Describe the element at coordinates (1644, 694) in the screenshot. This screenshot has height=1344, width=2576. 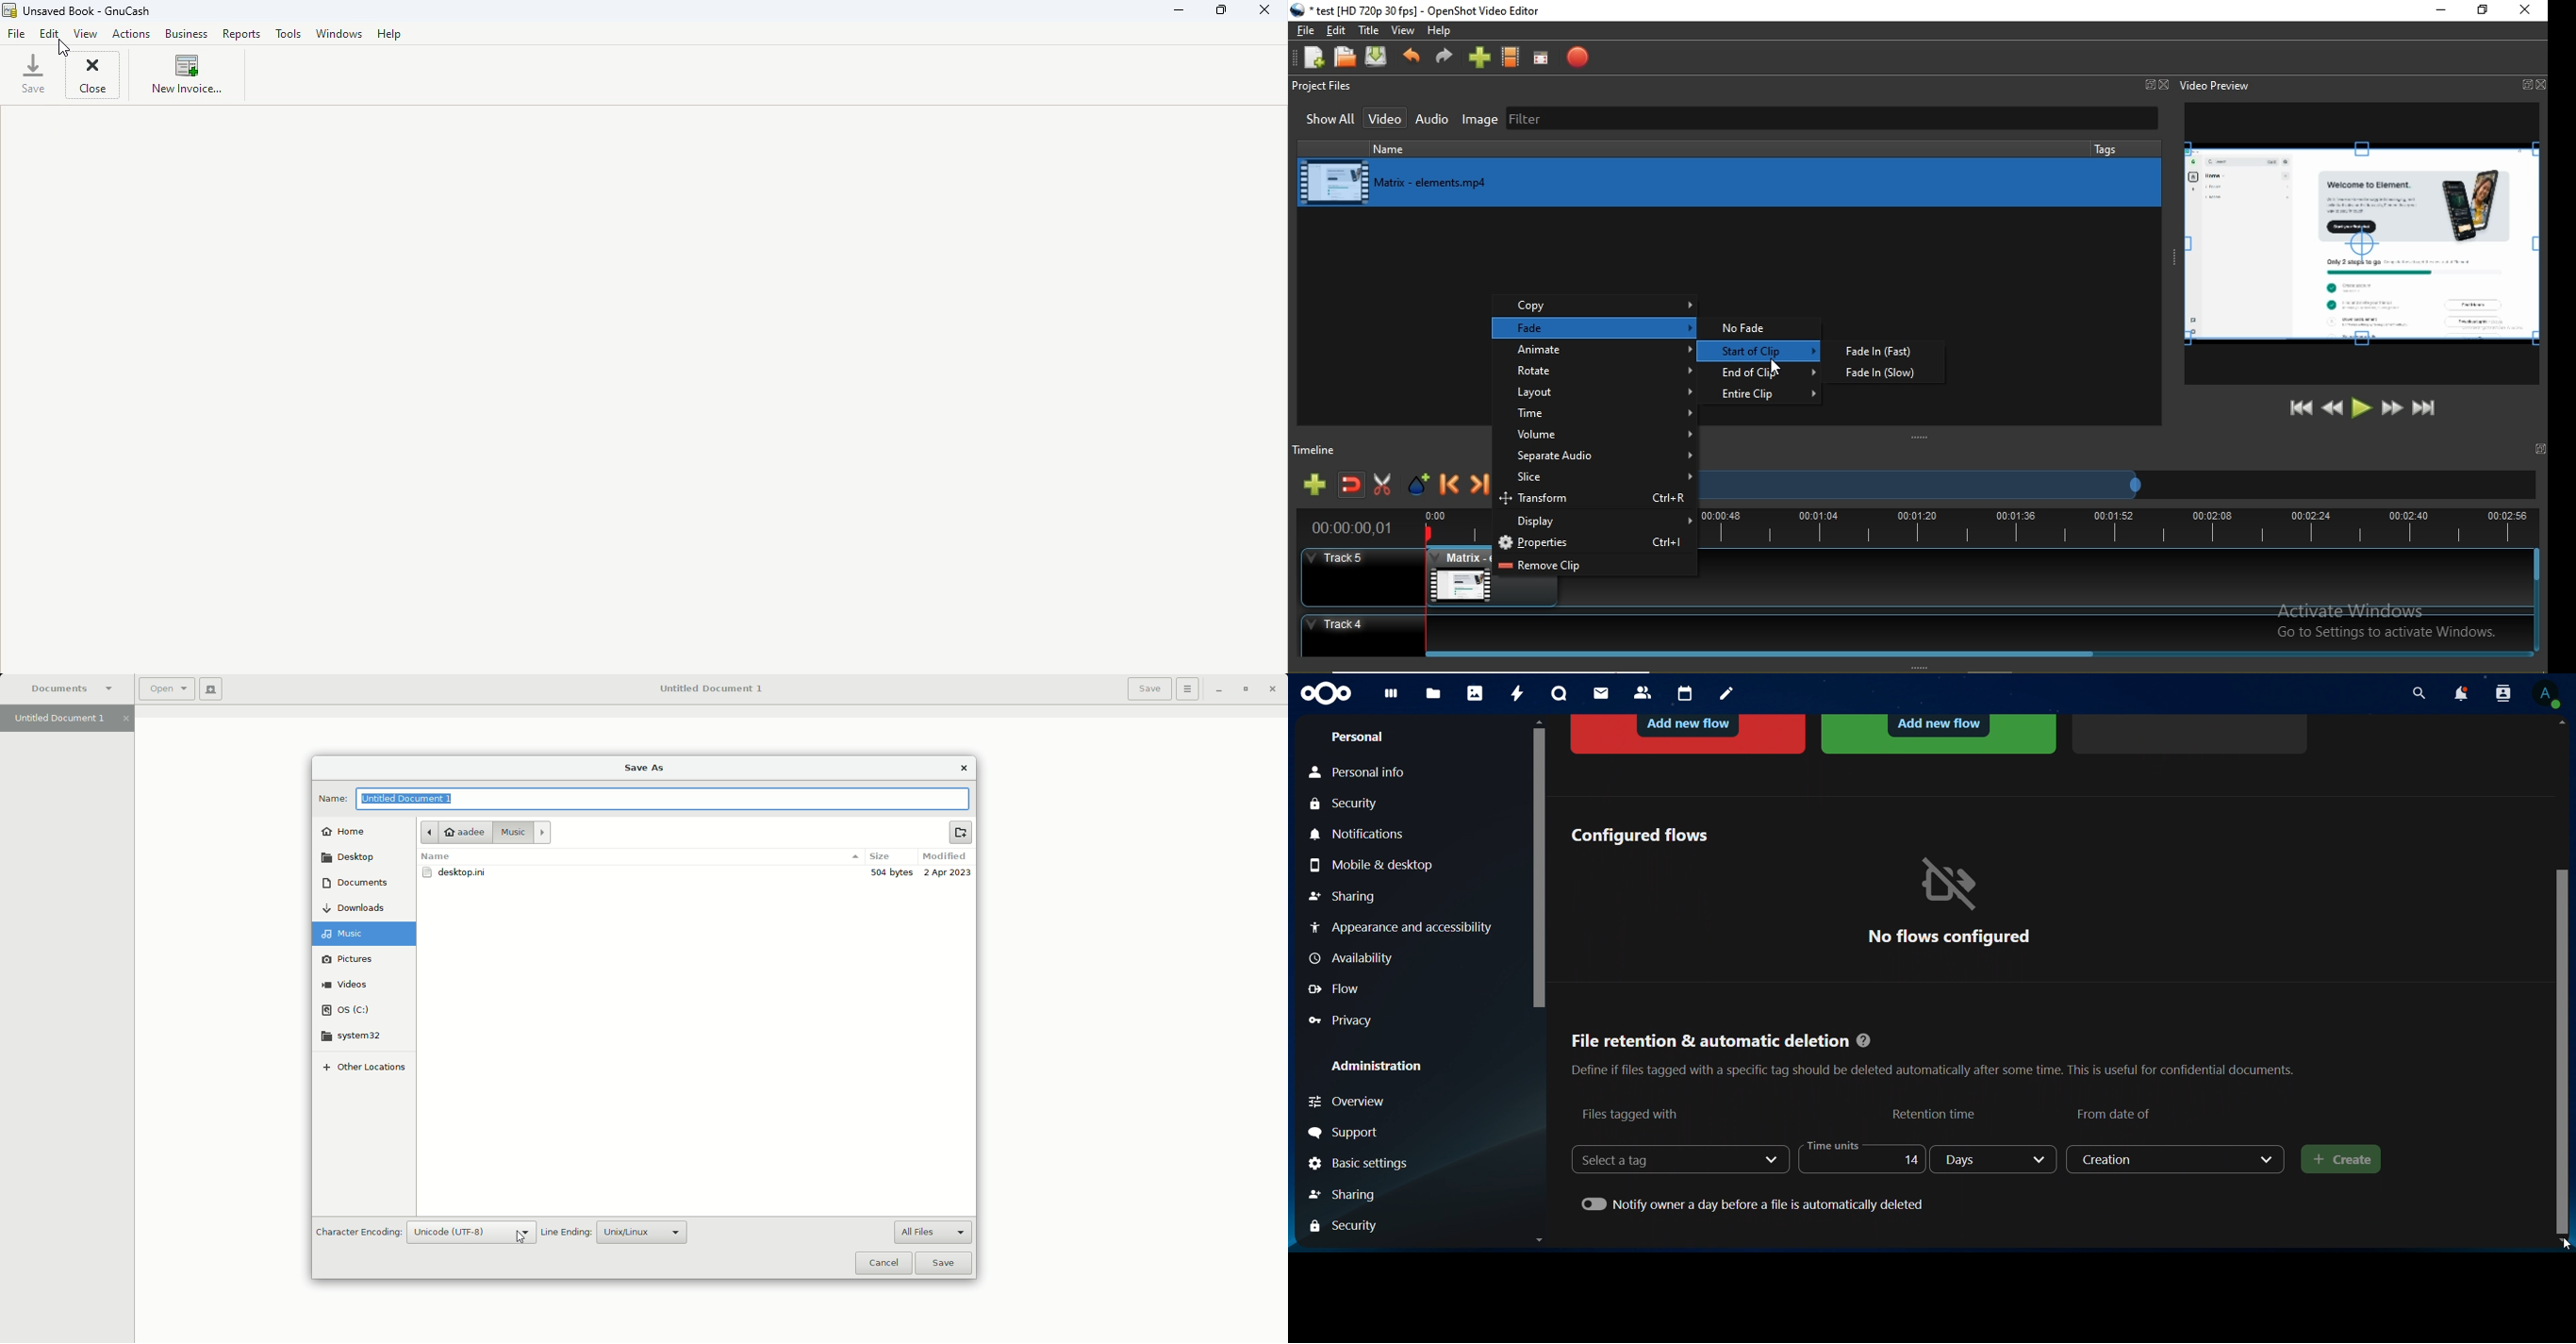
I see `contacts` at that location.